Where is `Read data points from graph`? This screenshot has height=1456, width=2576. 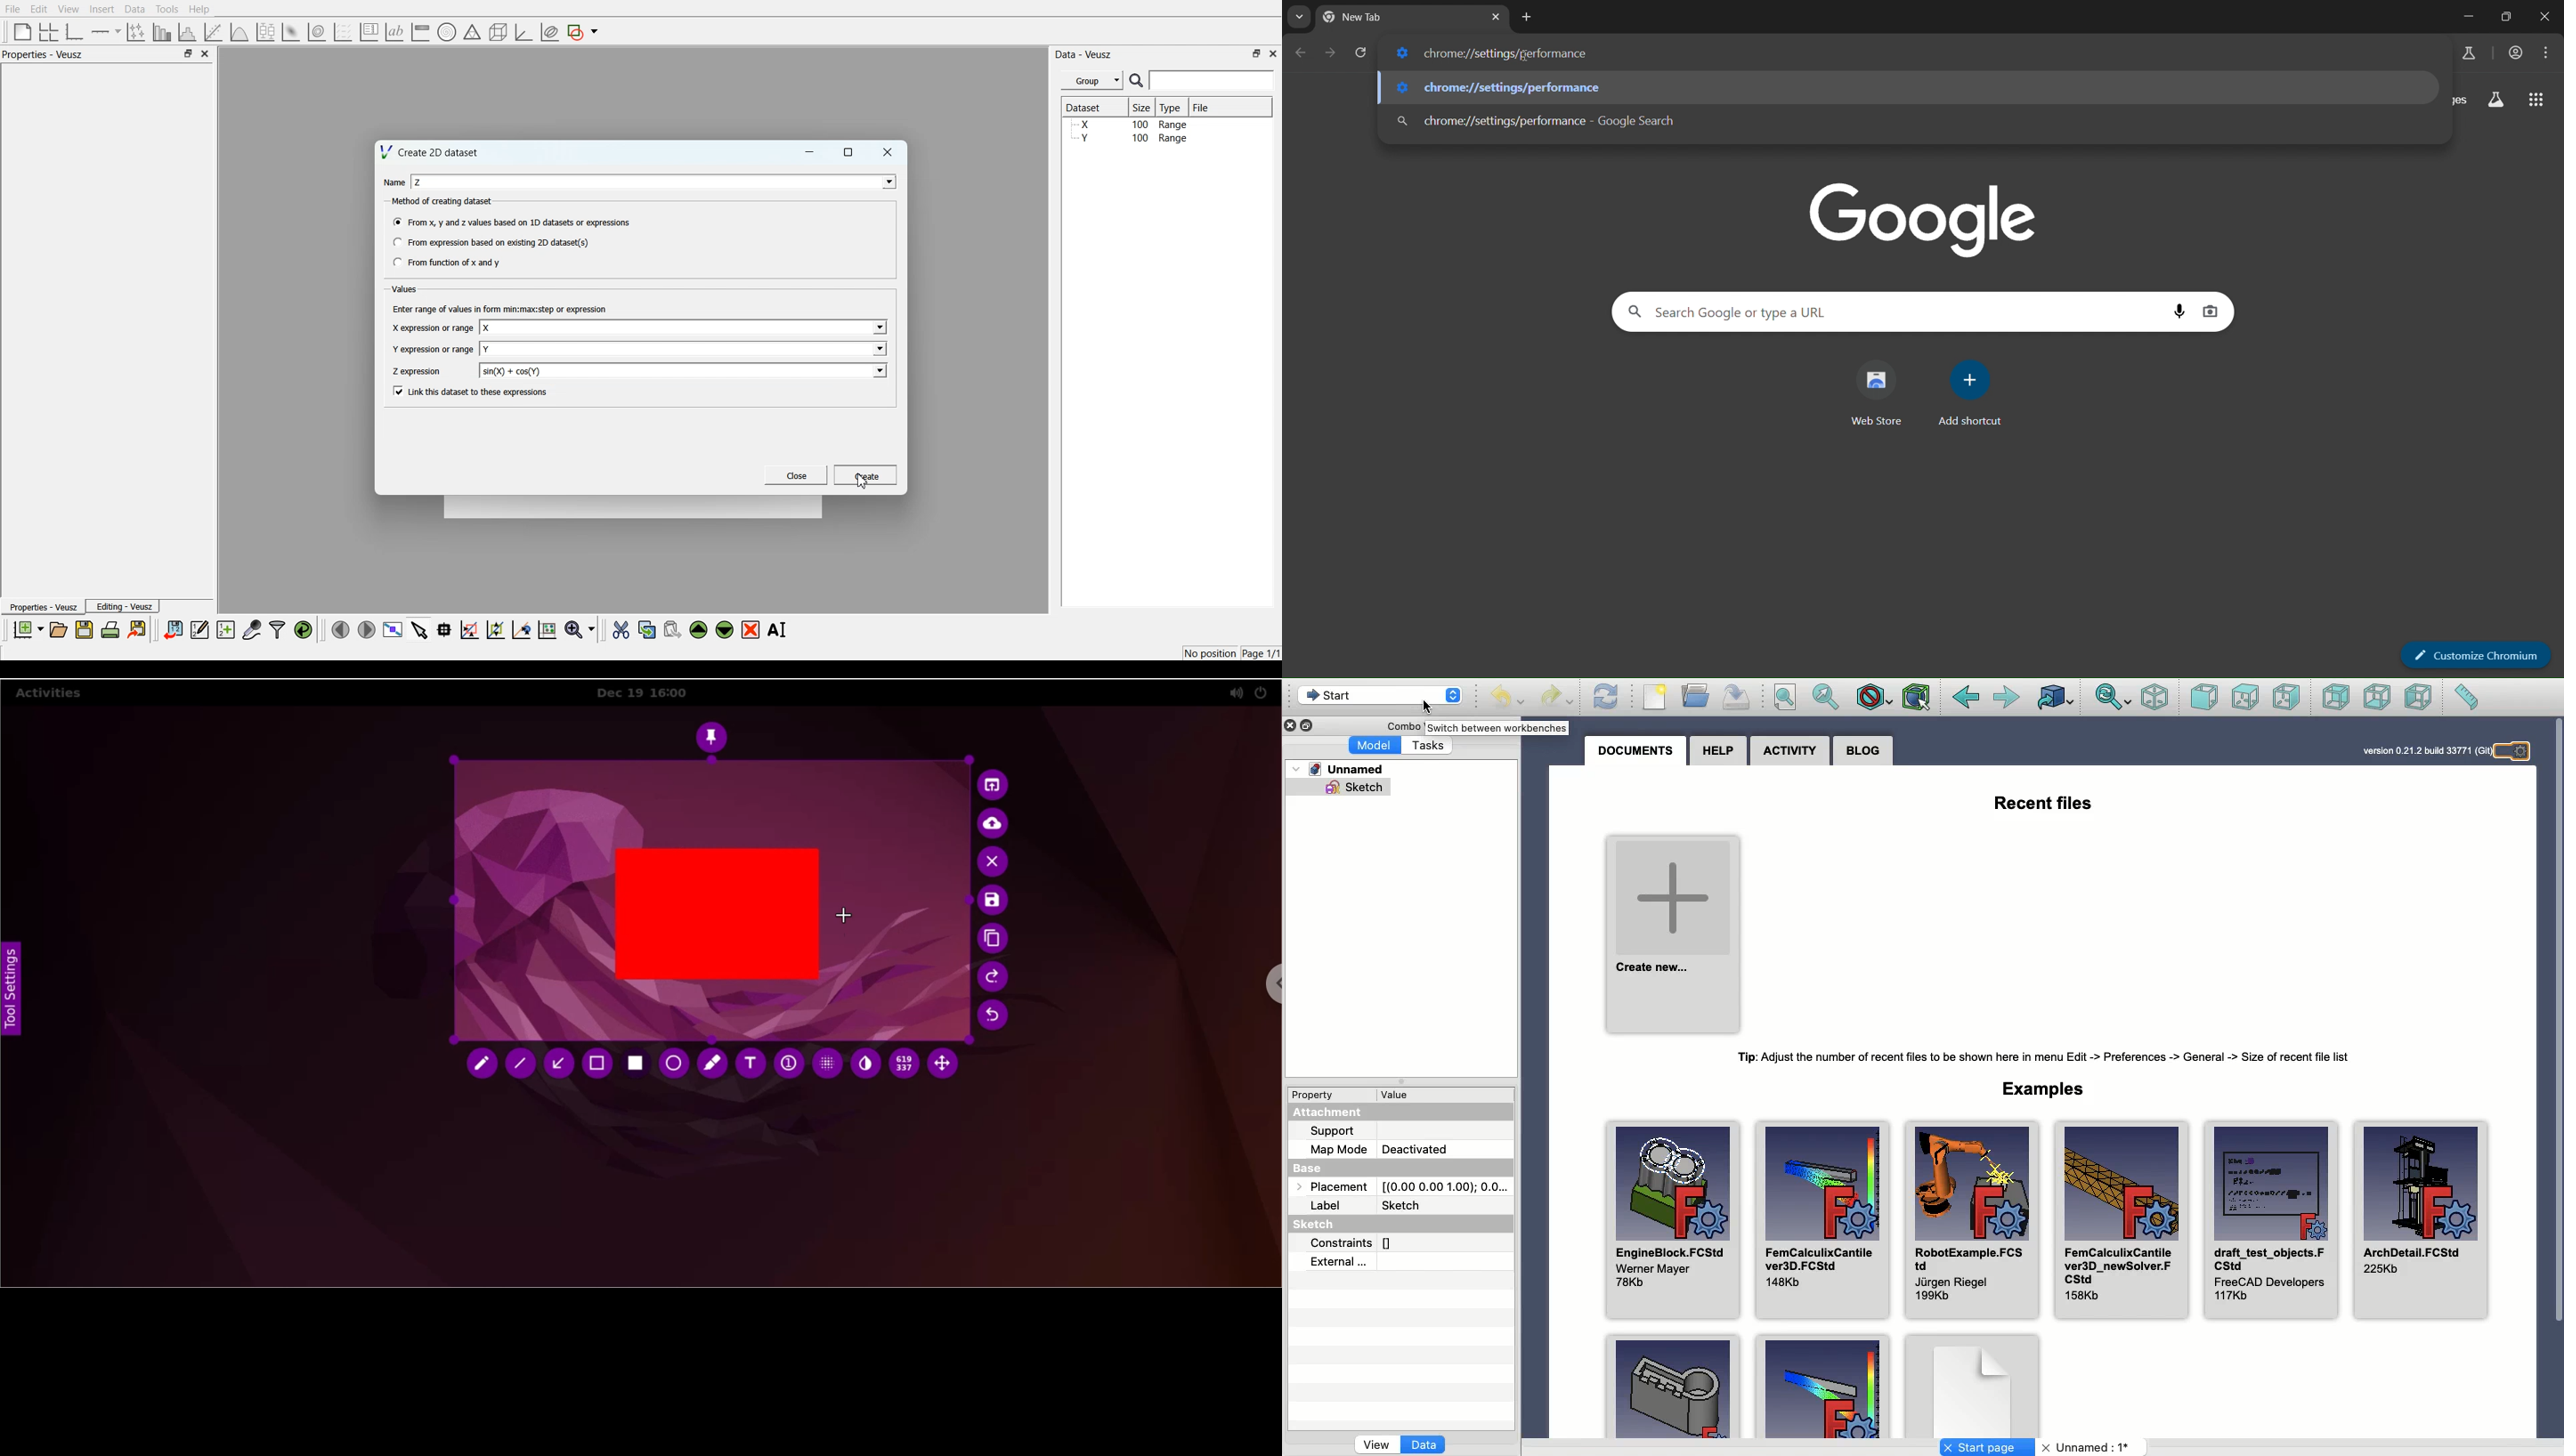 Read data points from graph is located at coordinates (445, 629).